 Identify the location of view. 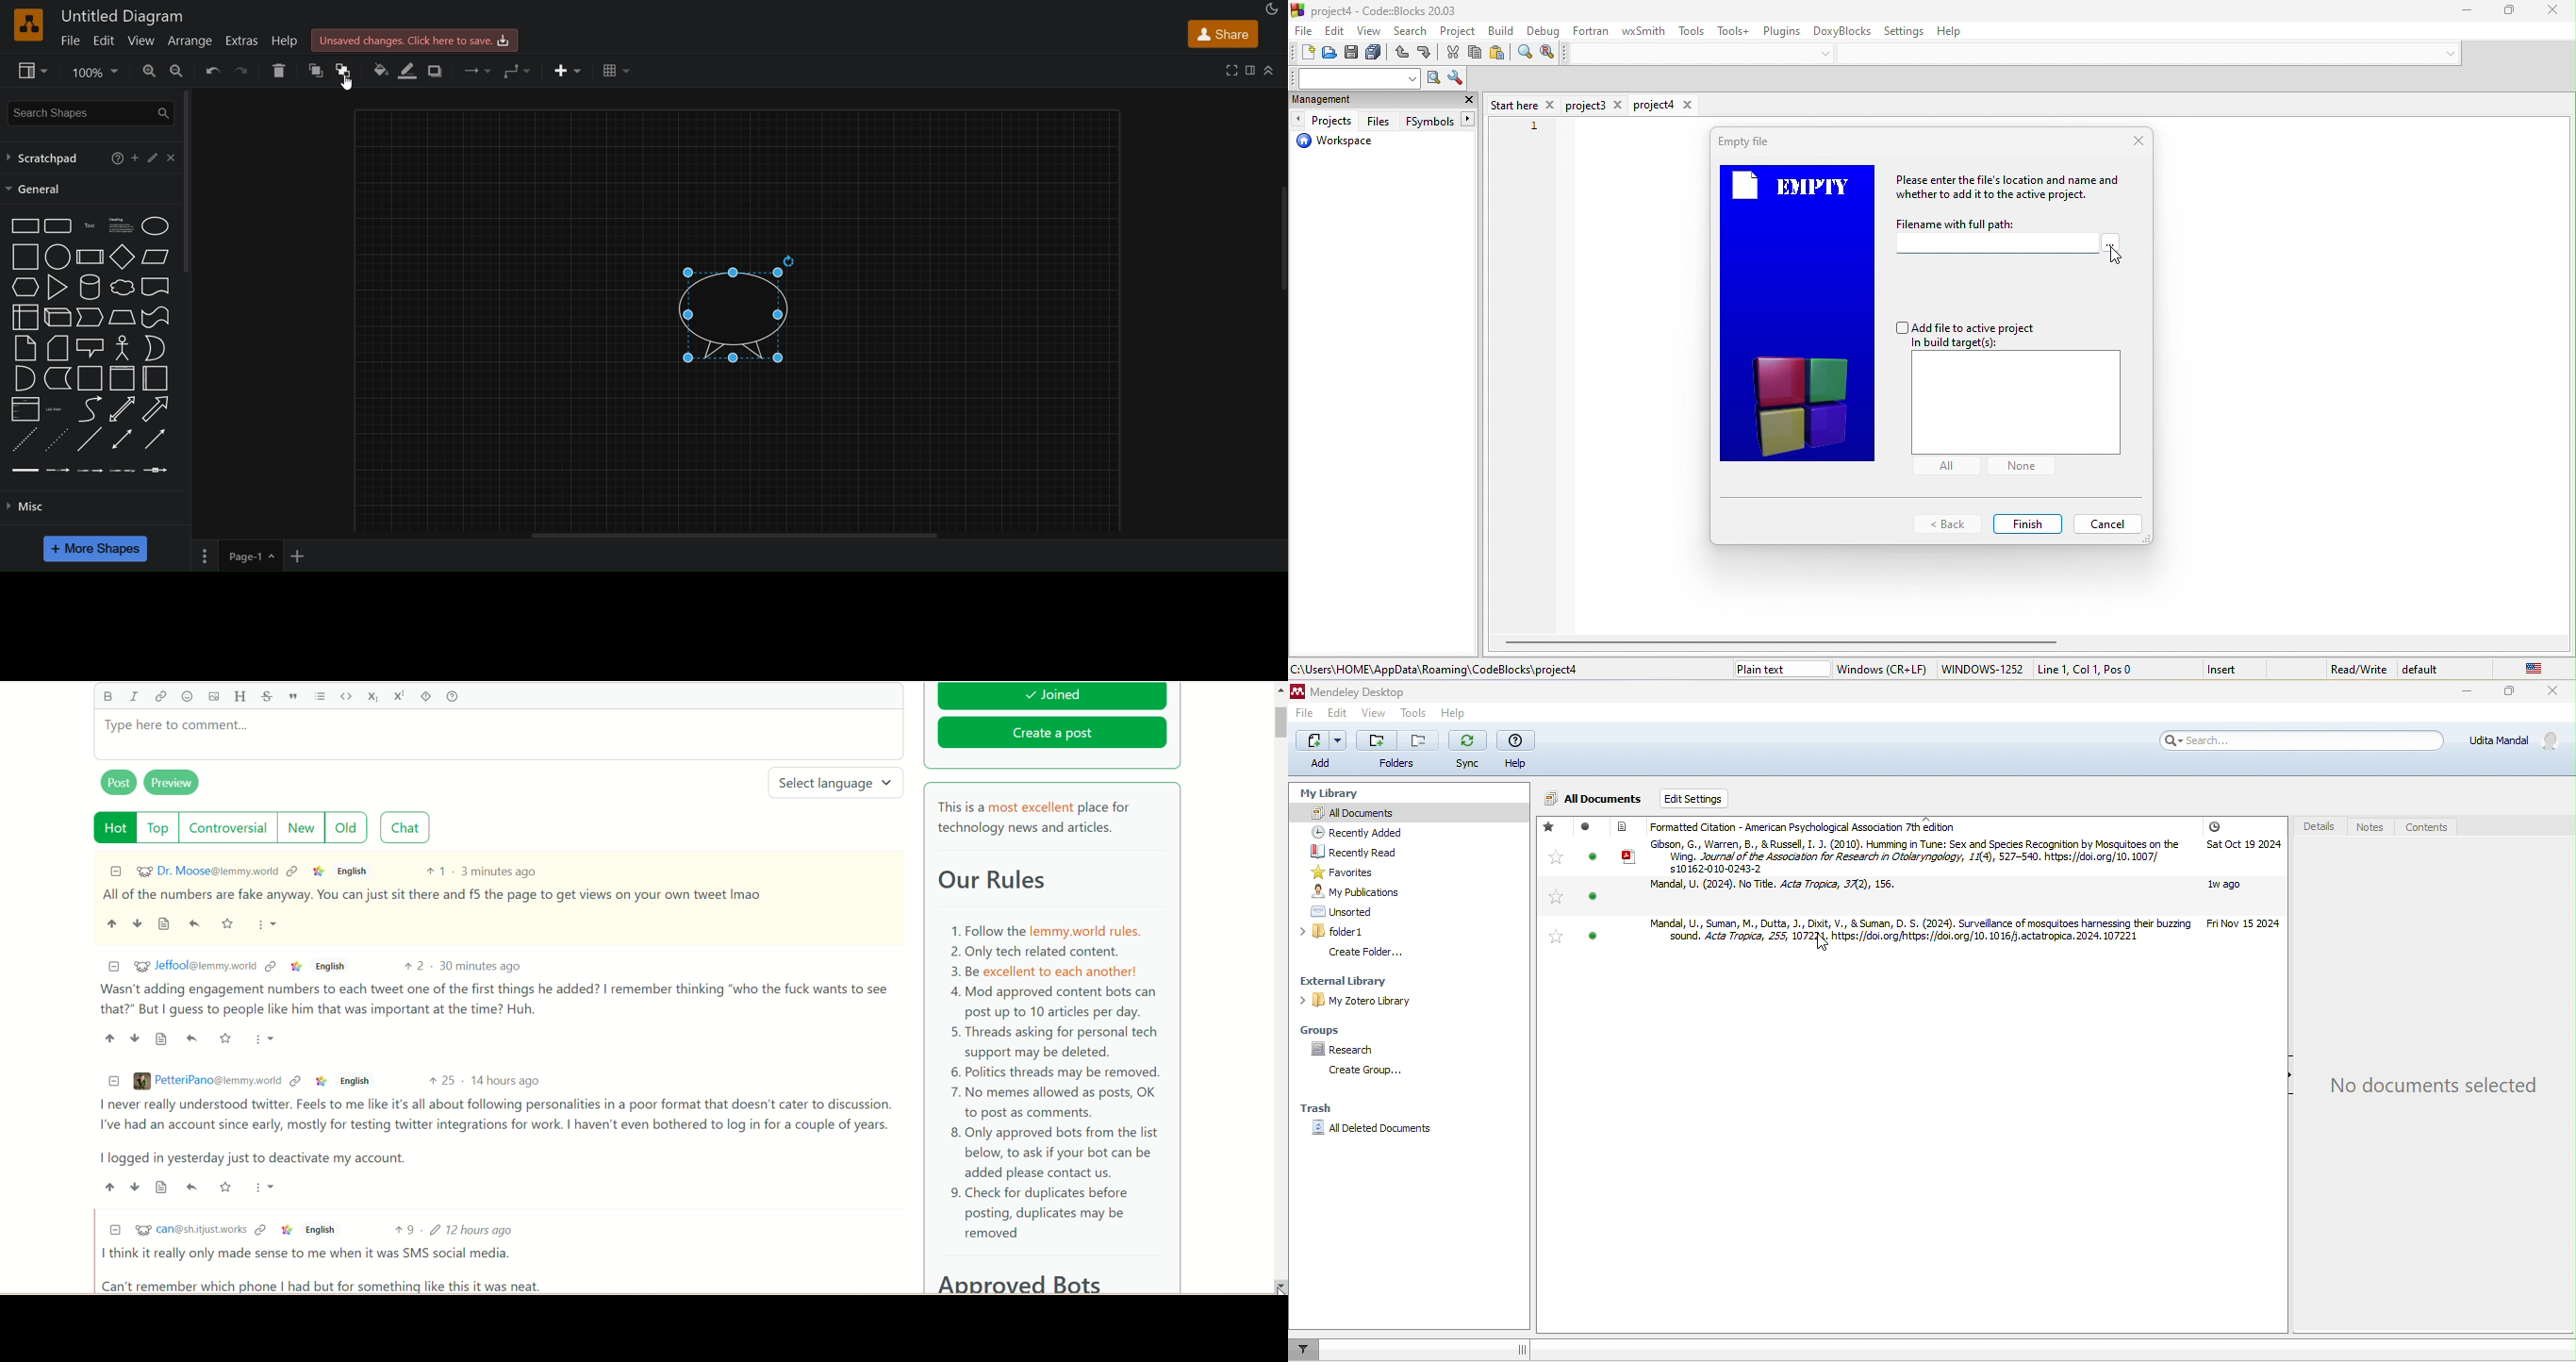
(30, 70).